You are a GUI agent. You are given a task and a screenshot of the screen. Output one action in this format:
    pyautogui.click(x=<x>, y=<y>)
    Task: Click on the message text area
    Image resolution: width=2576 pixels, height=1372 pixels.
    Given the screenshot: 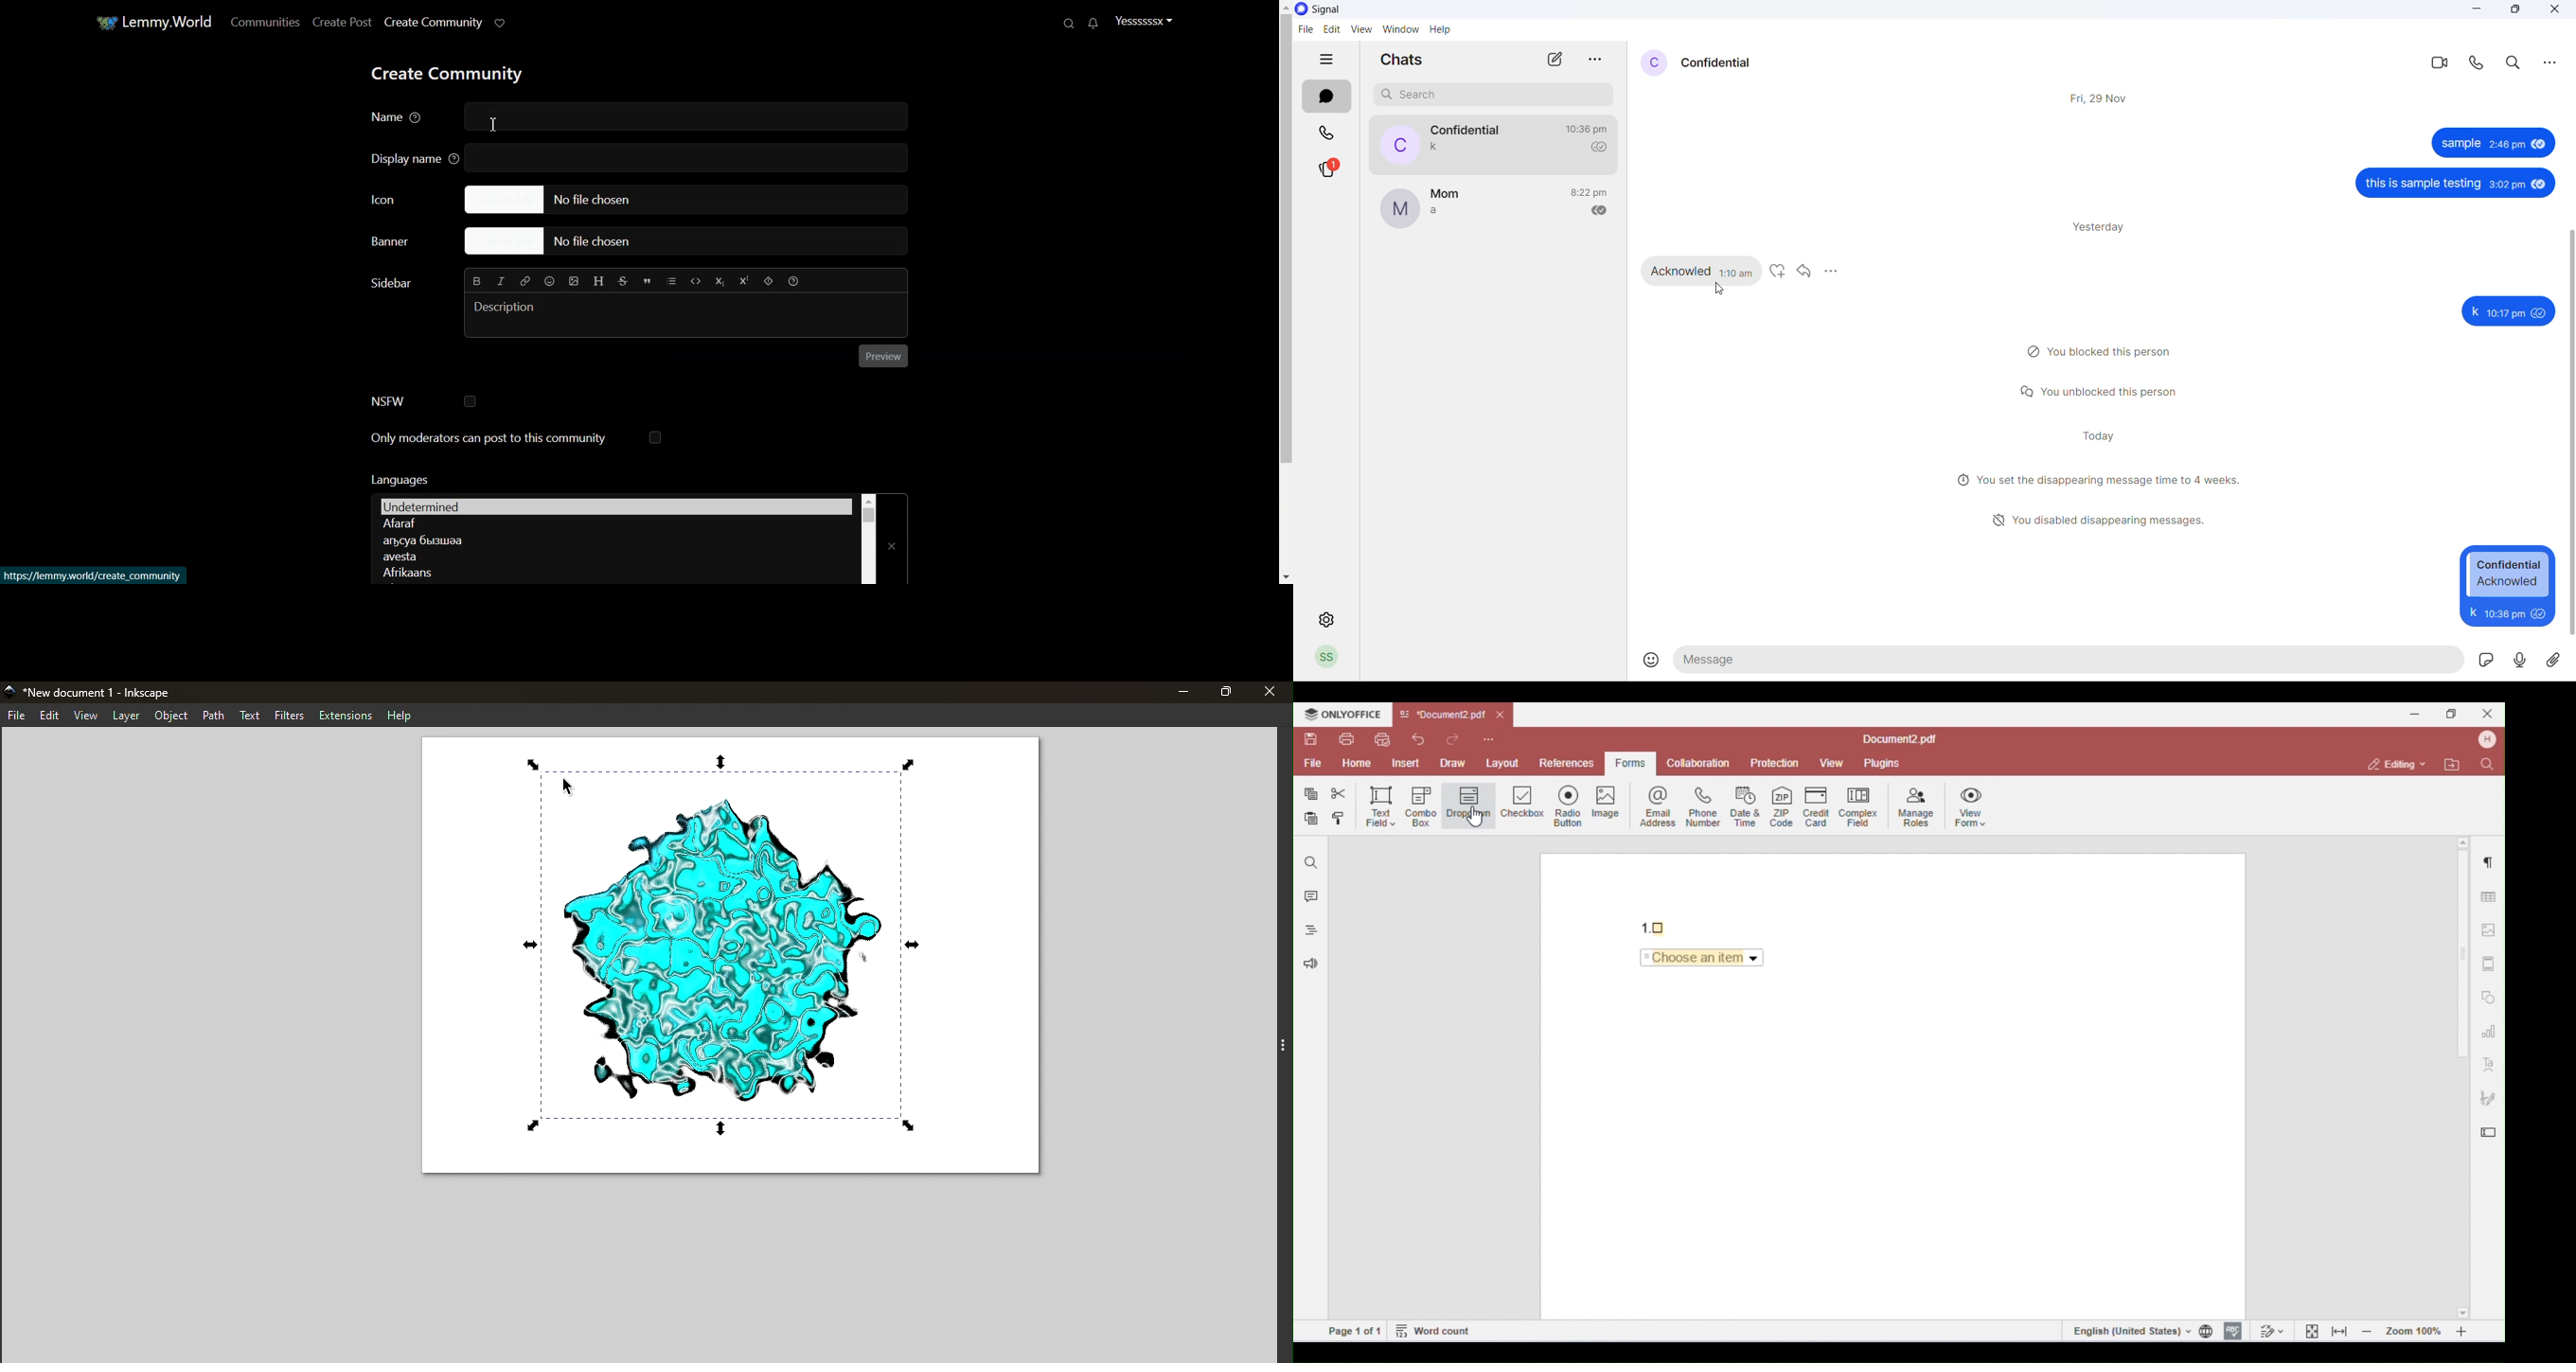 What is the action you would take?
    pyautogui.click(x=2072, y=658)
    